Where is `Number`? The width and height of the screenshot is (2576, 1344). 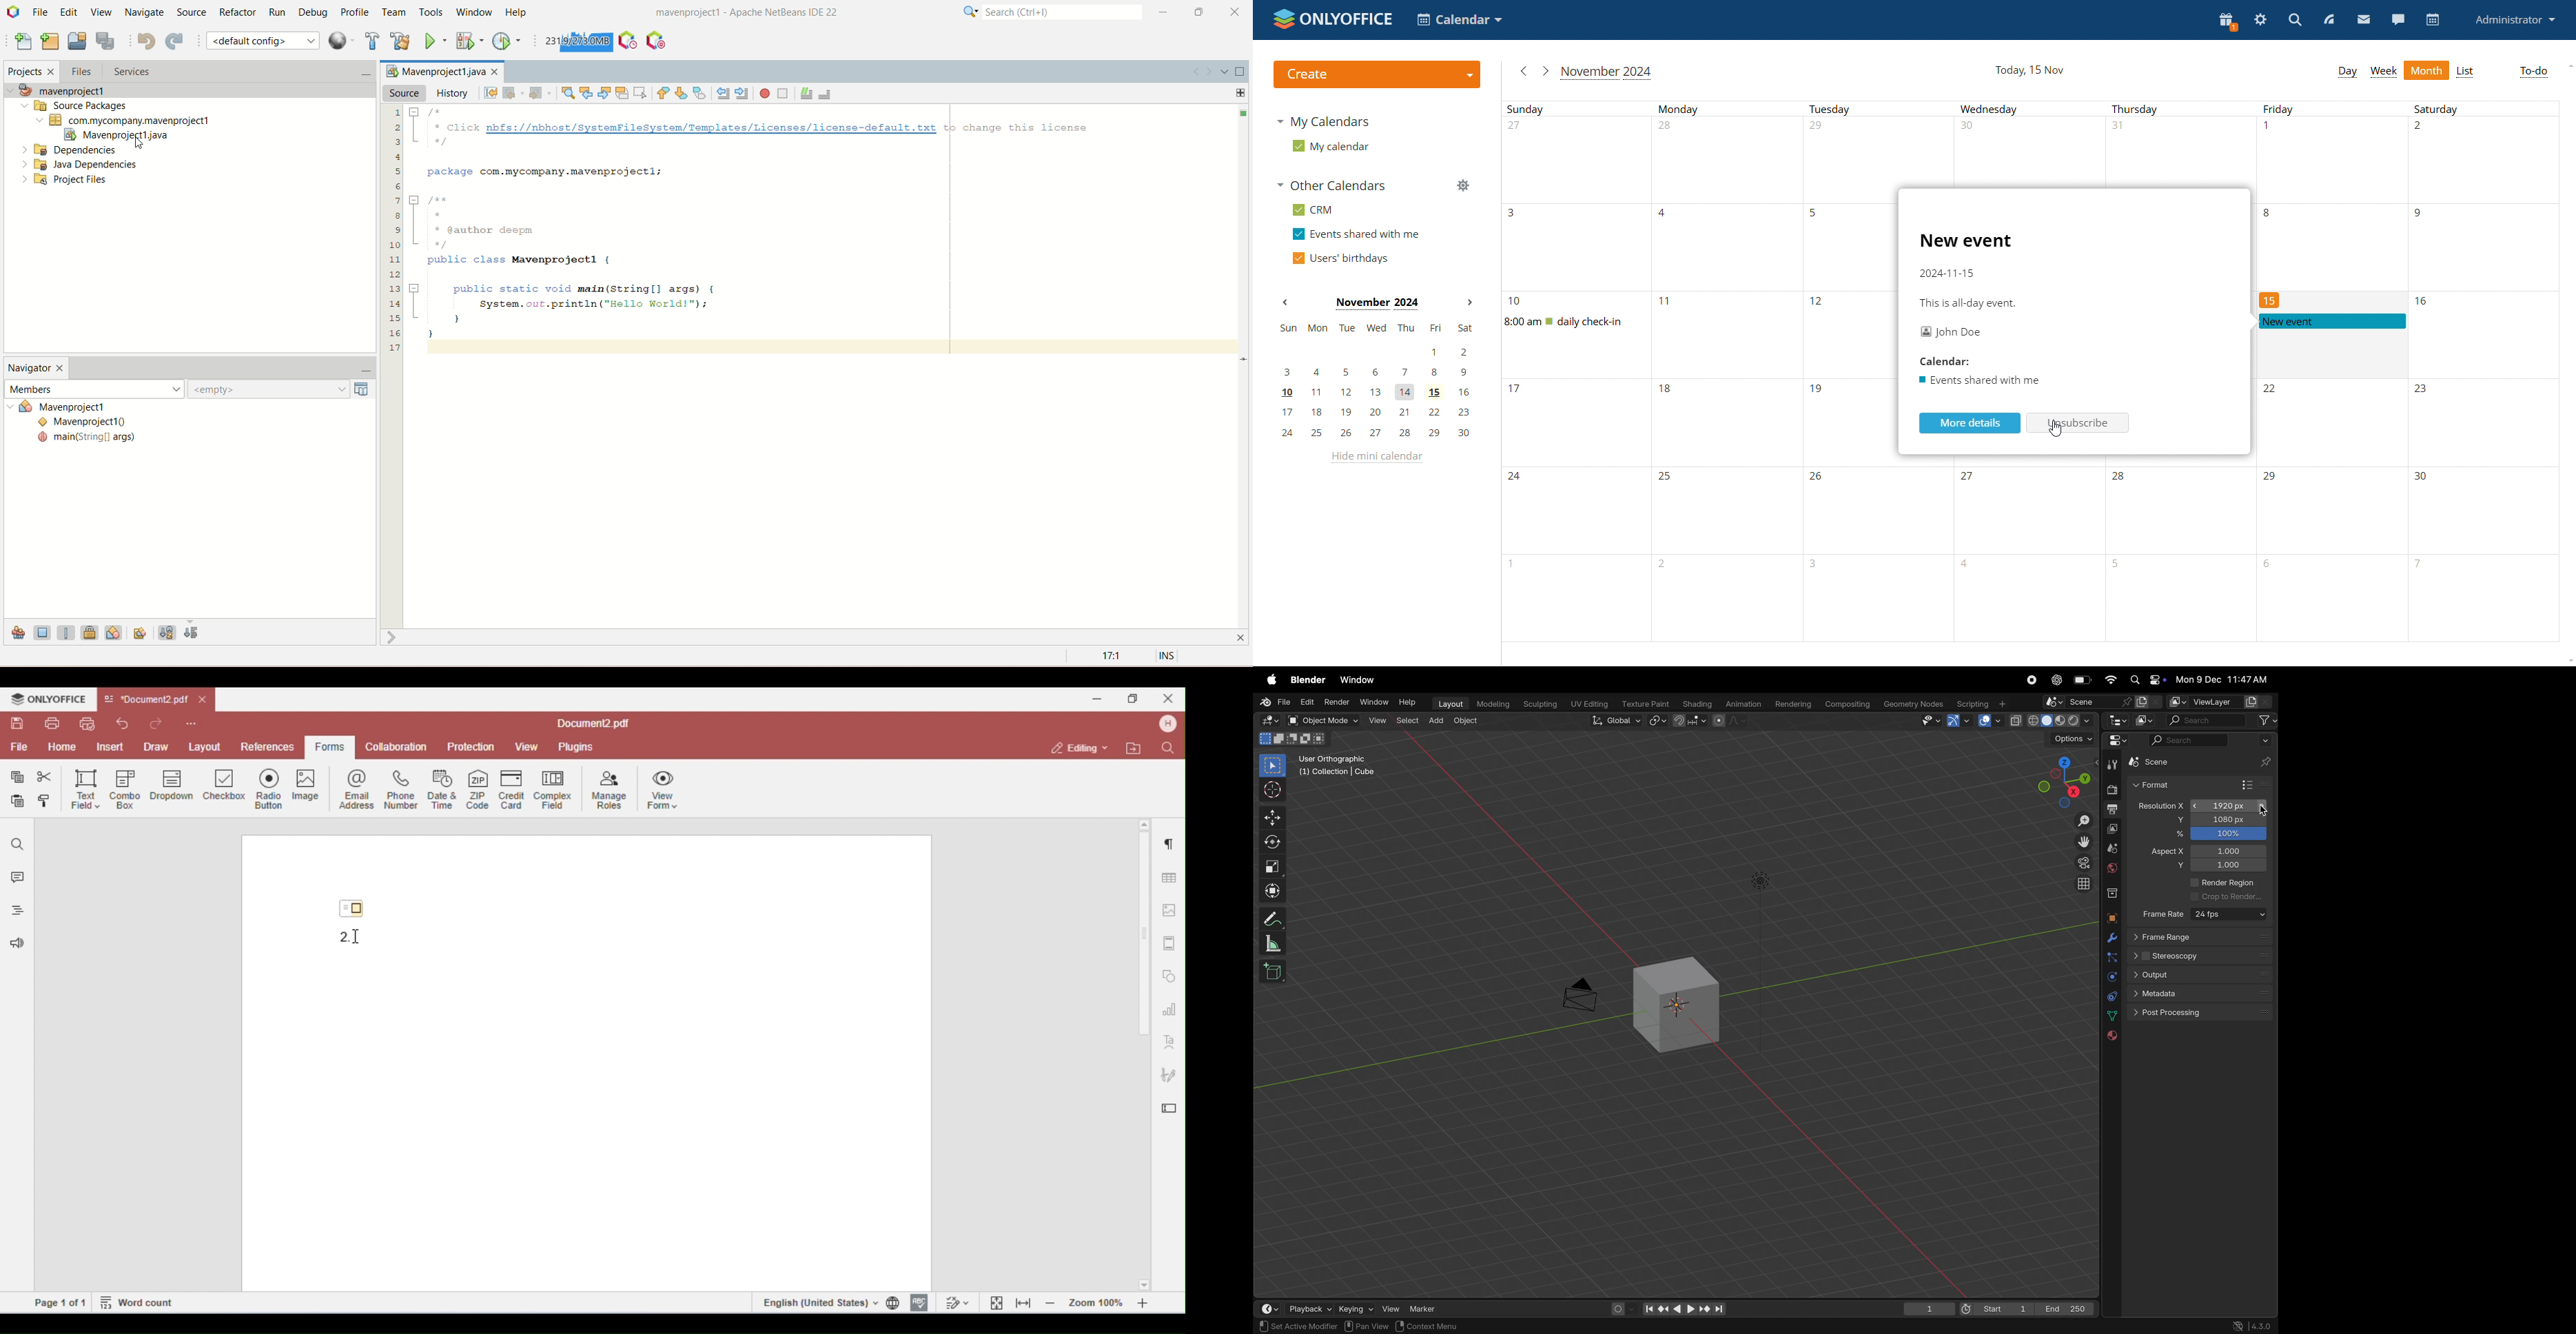
Number is located at coordinates (2273, 478).